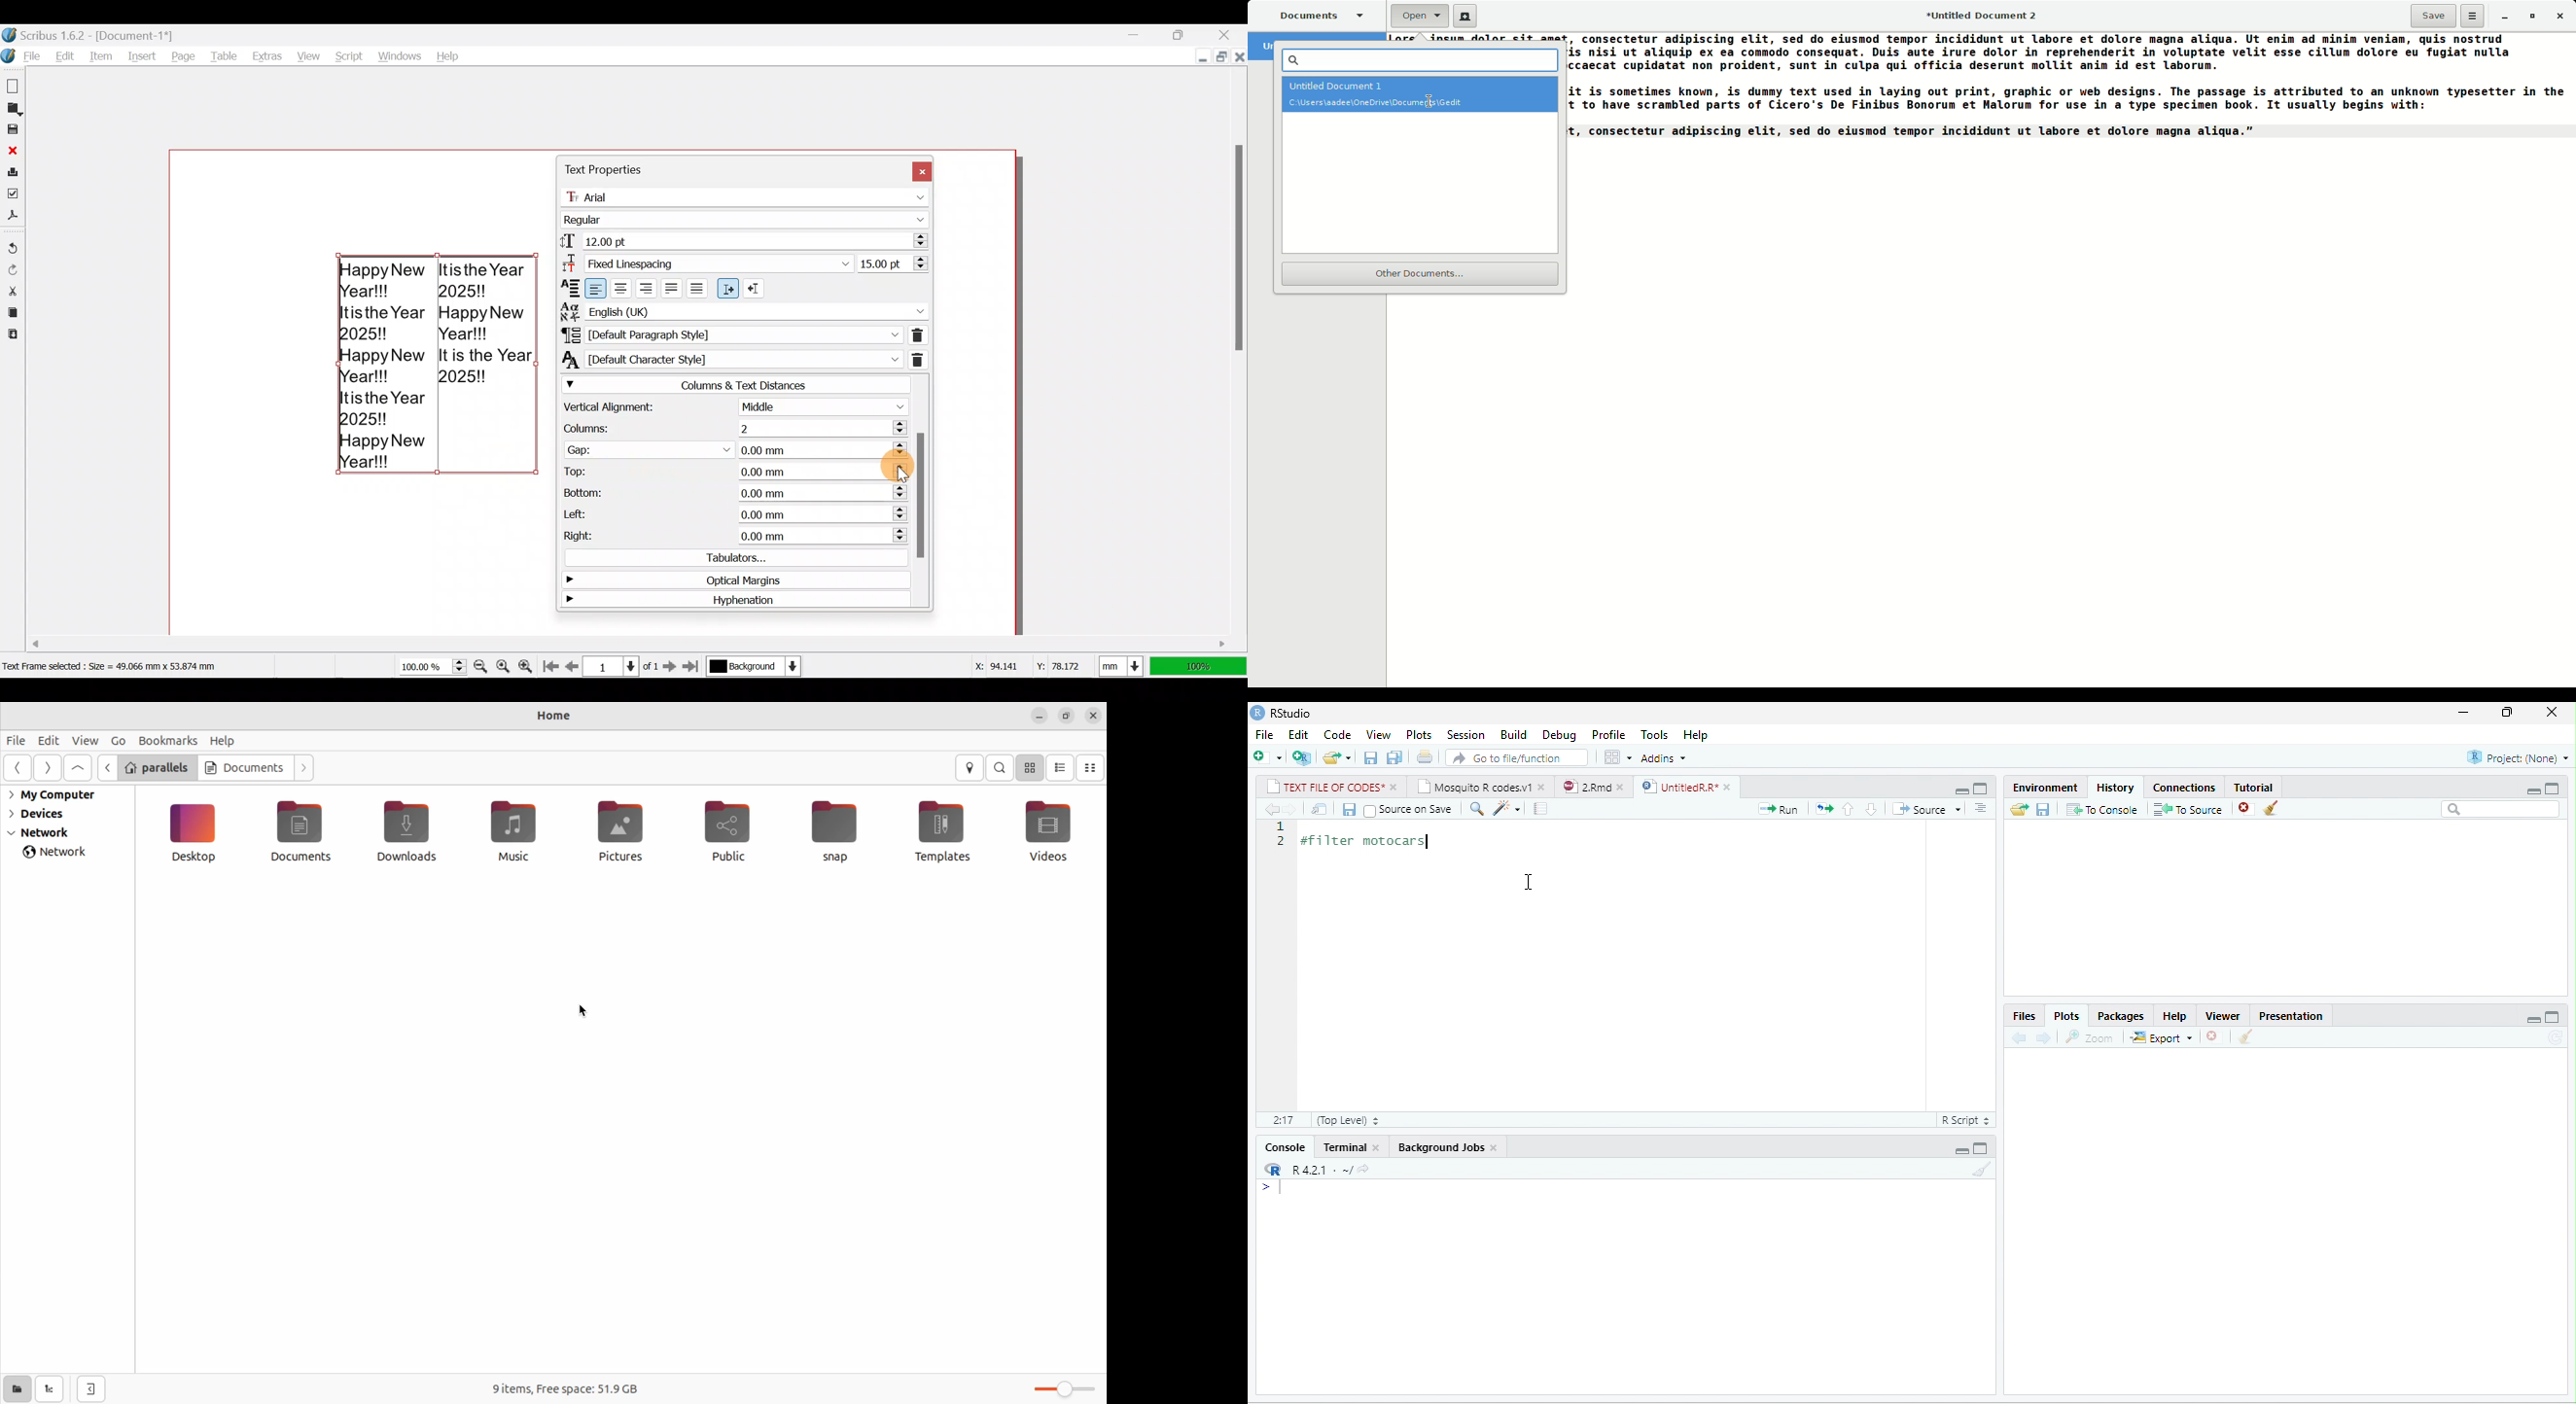 The height and width of the screenshot is (1428, 2576). What do you see at coordinates (1730, 788) in the screenshot?
I see `close` at bounding box center [1730, 788].